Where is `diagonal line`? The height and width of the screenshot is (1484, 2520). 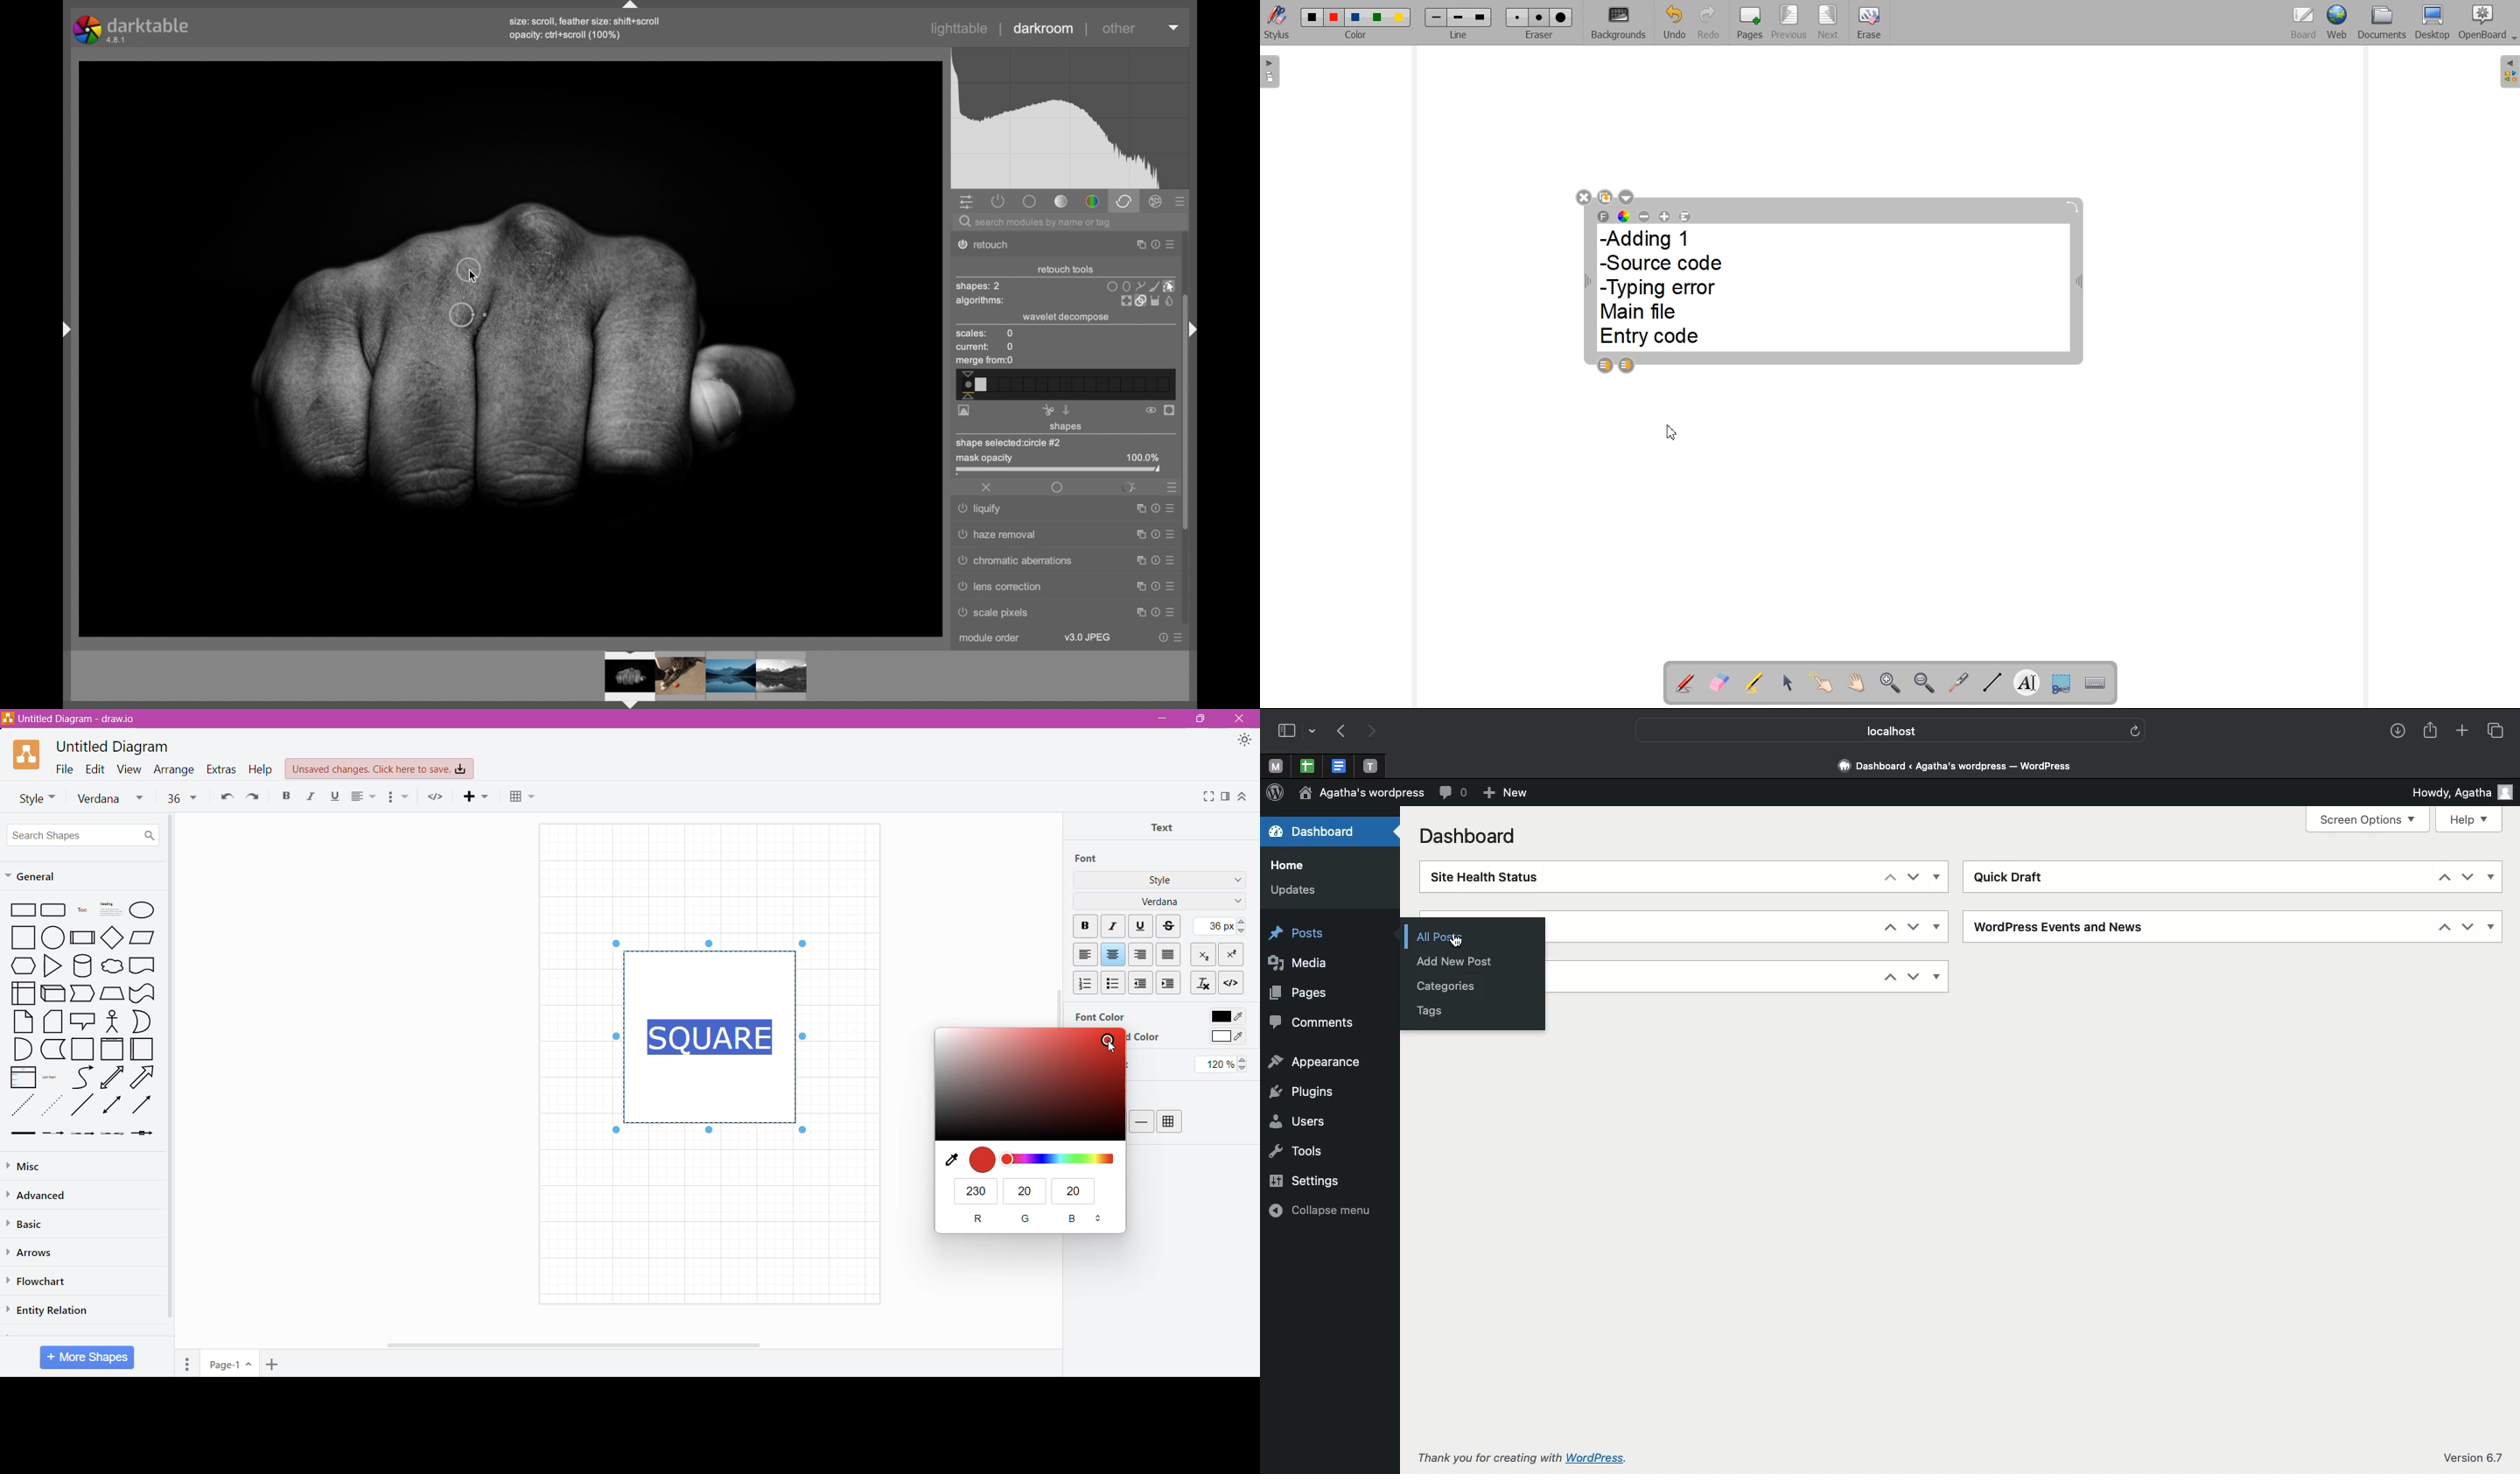 diagonal line is located at coordinates (83, 1105).